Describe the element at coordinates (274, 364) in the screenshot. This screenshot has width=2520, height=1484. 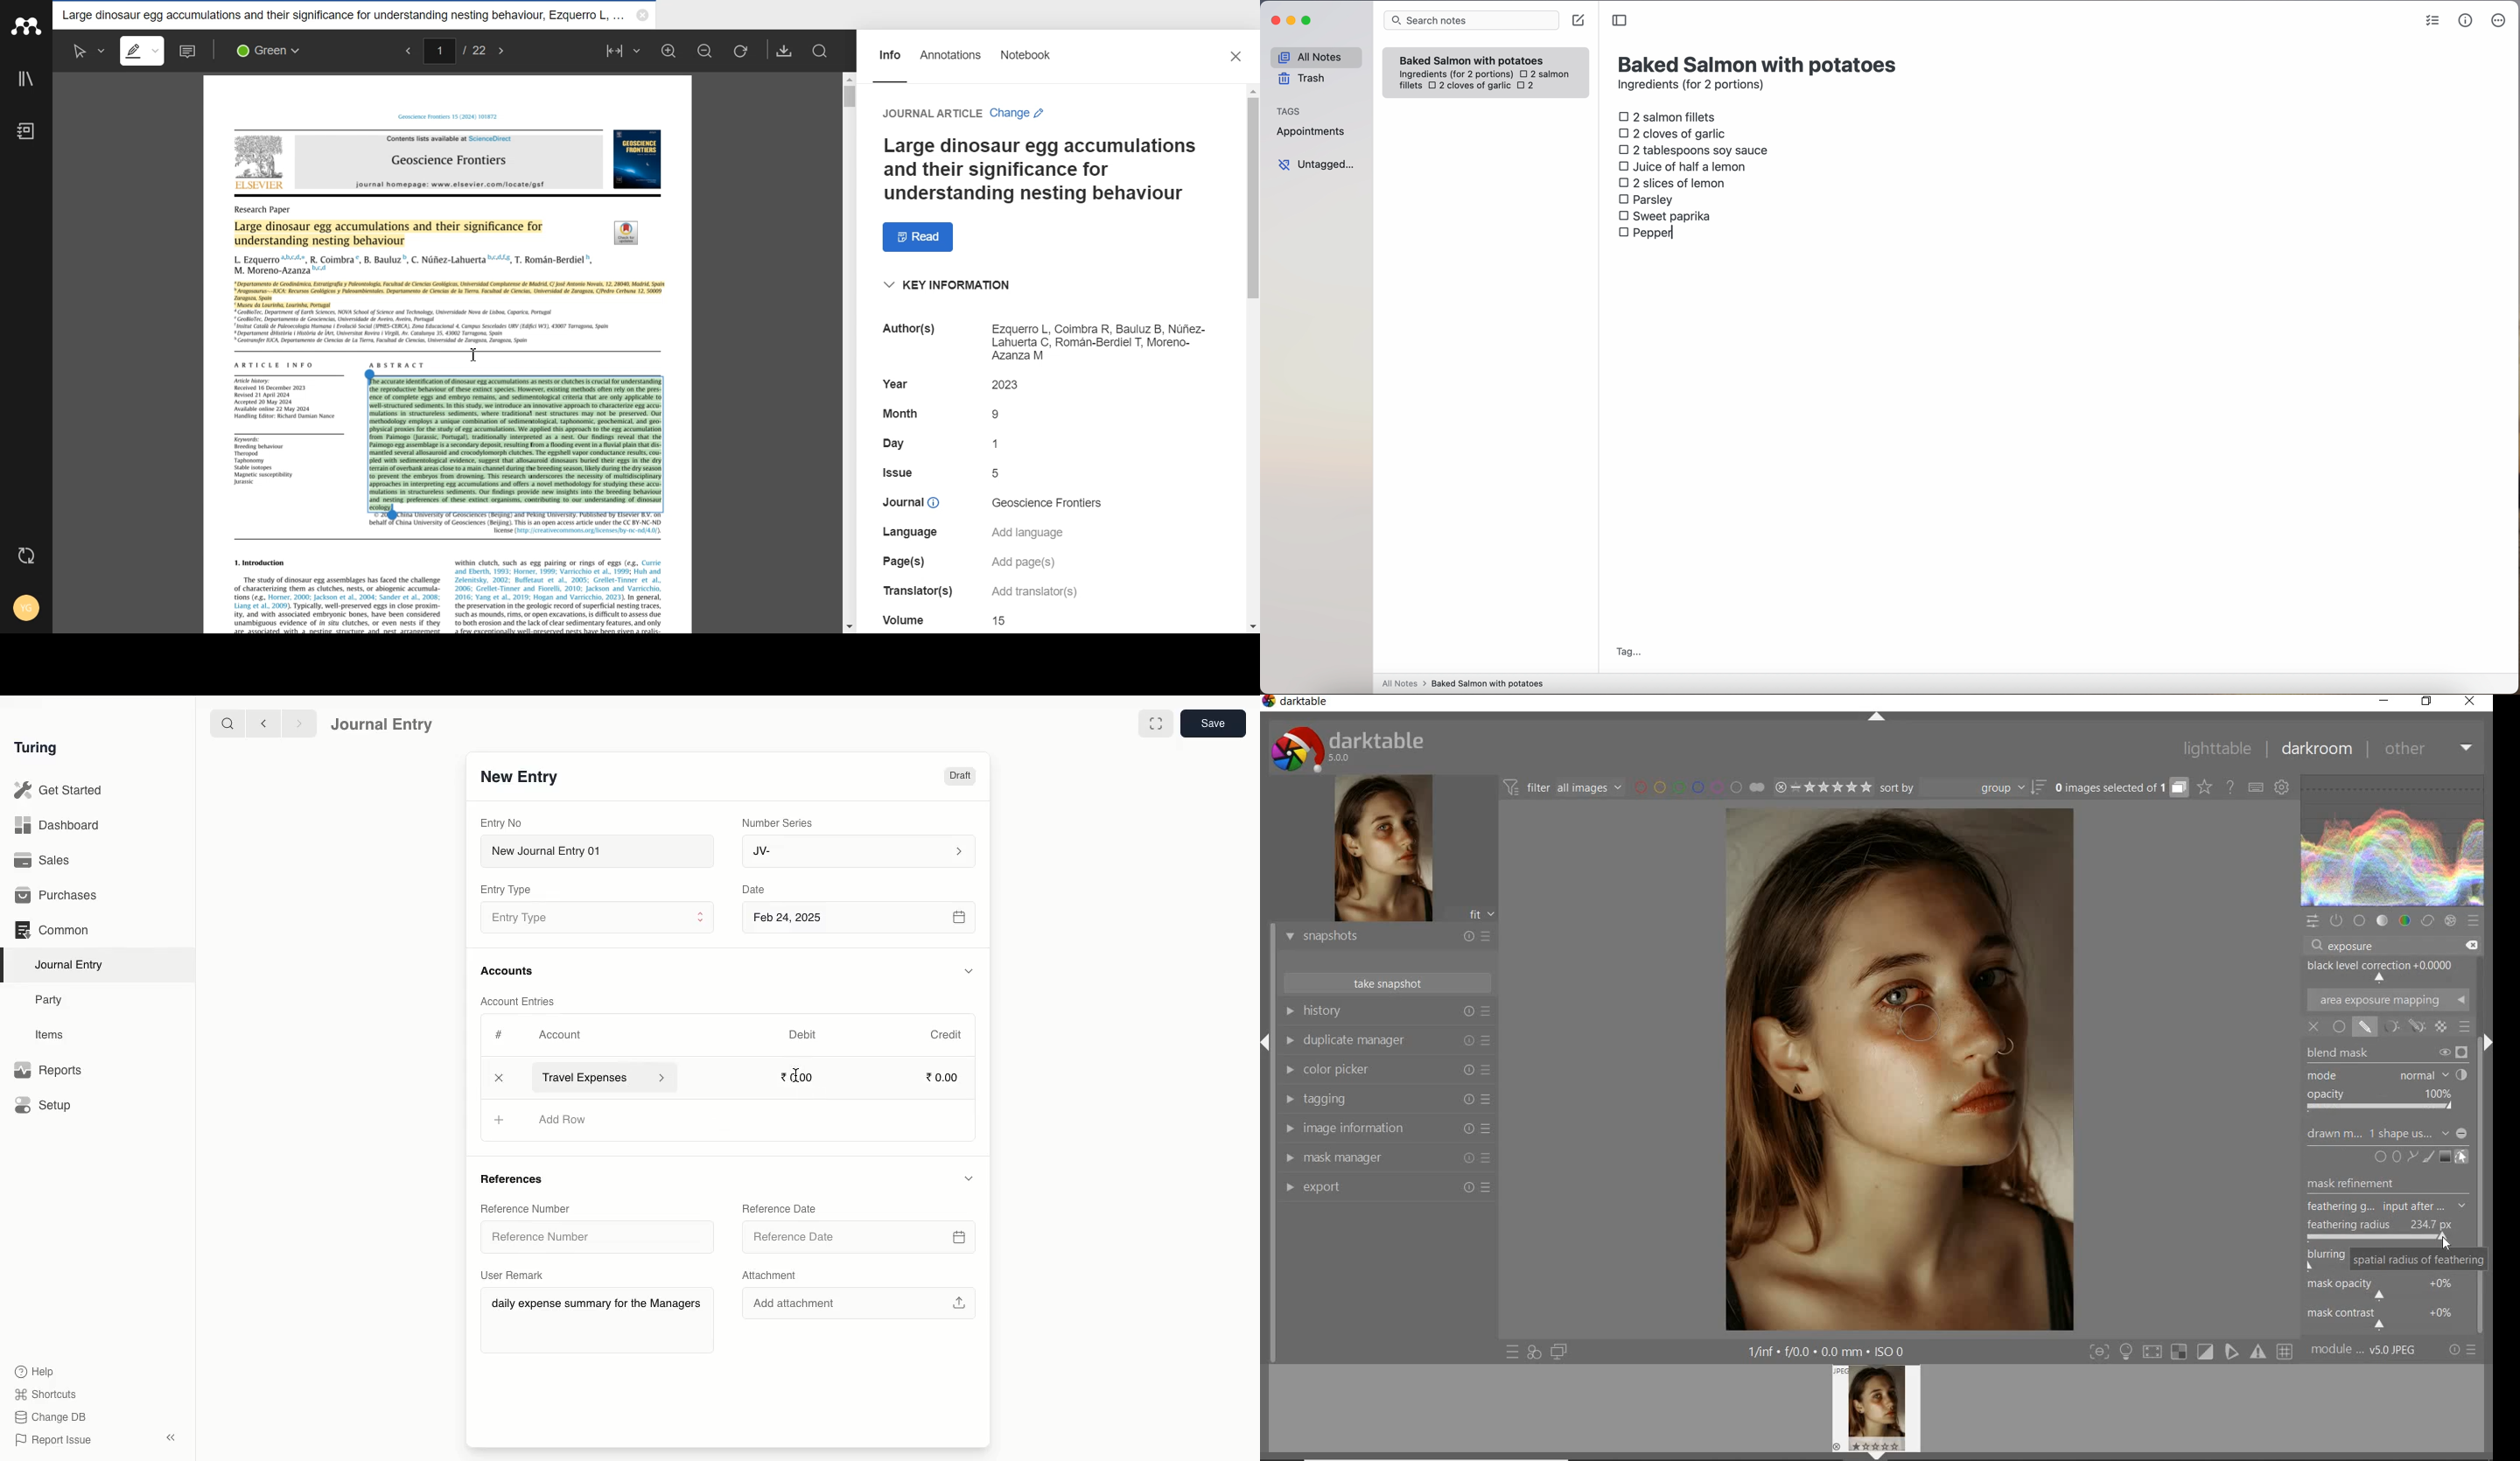
I see `text` at that location.